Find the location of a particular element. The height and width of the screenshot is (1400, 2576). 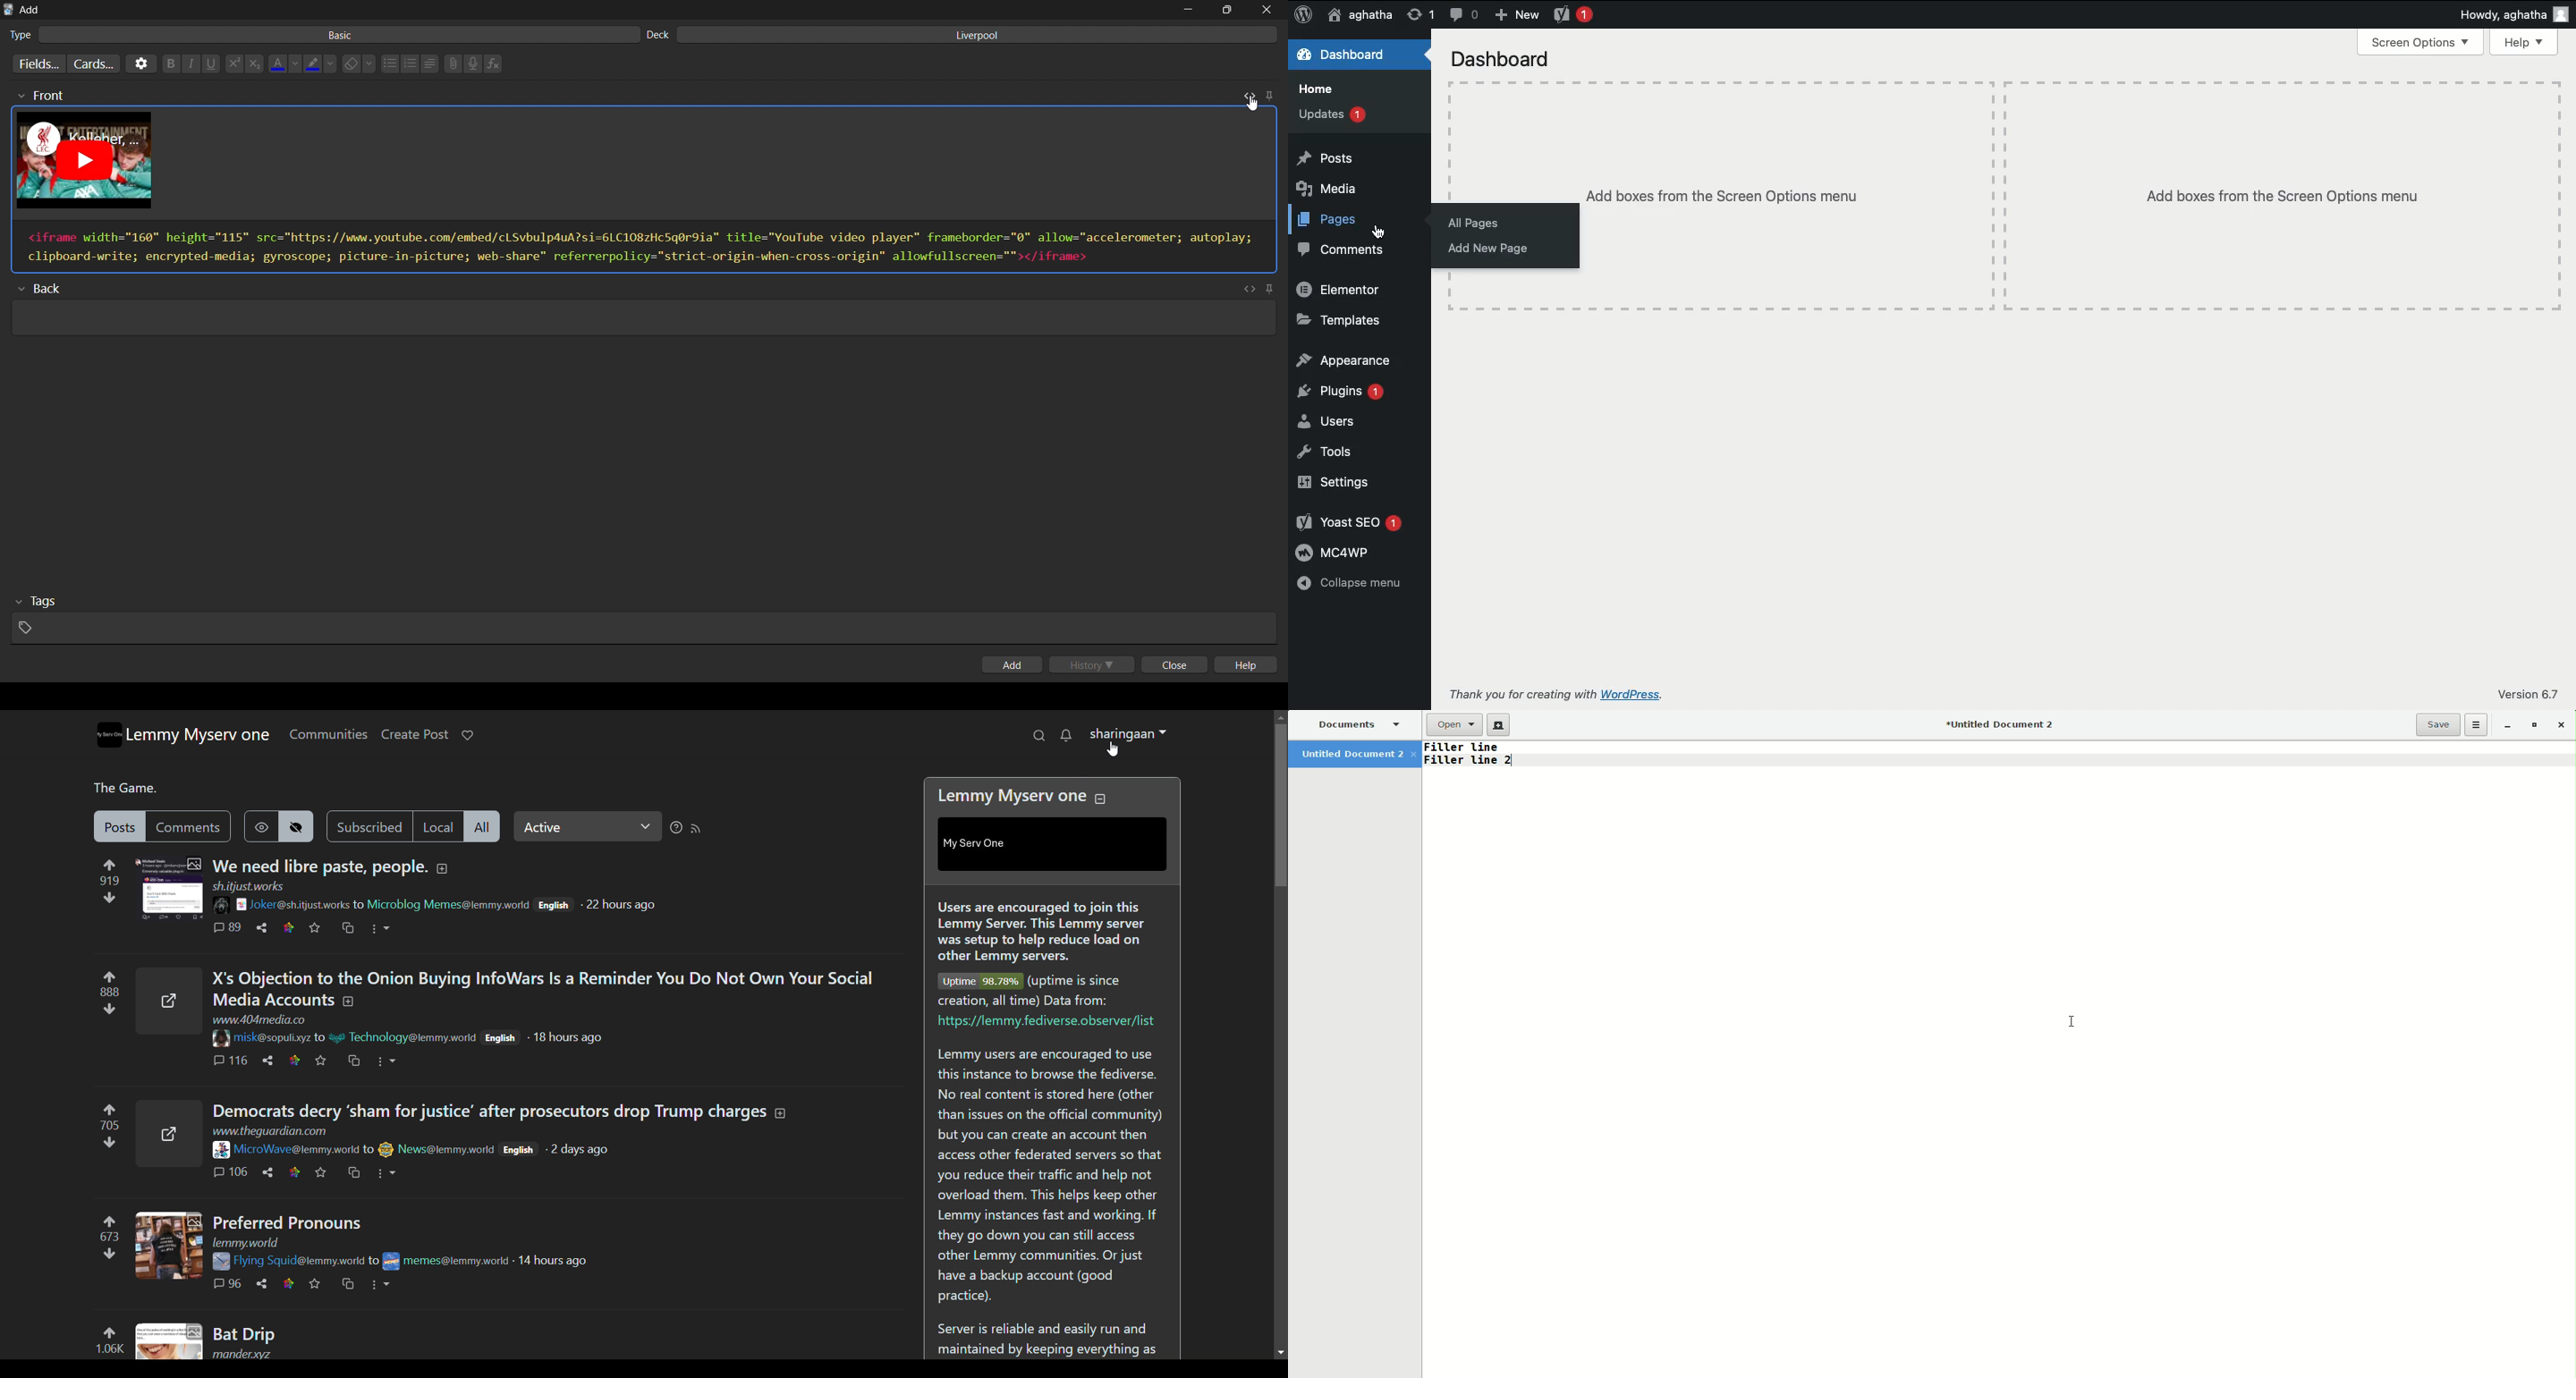

share is located at coordinates (268, 1173).